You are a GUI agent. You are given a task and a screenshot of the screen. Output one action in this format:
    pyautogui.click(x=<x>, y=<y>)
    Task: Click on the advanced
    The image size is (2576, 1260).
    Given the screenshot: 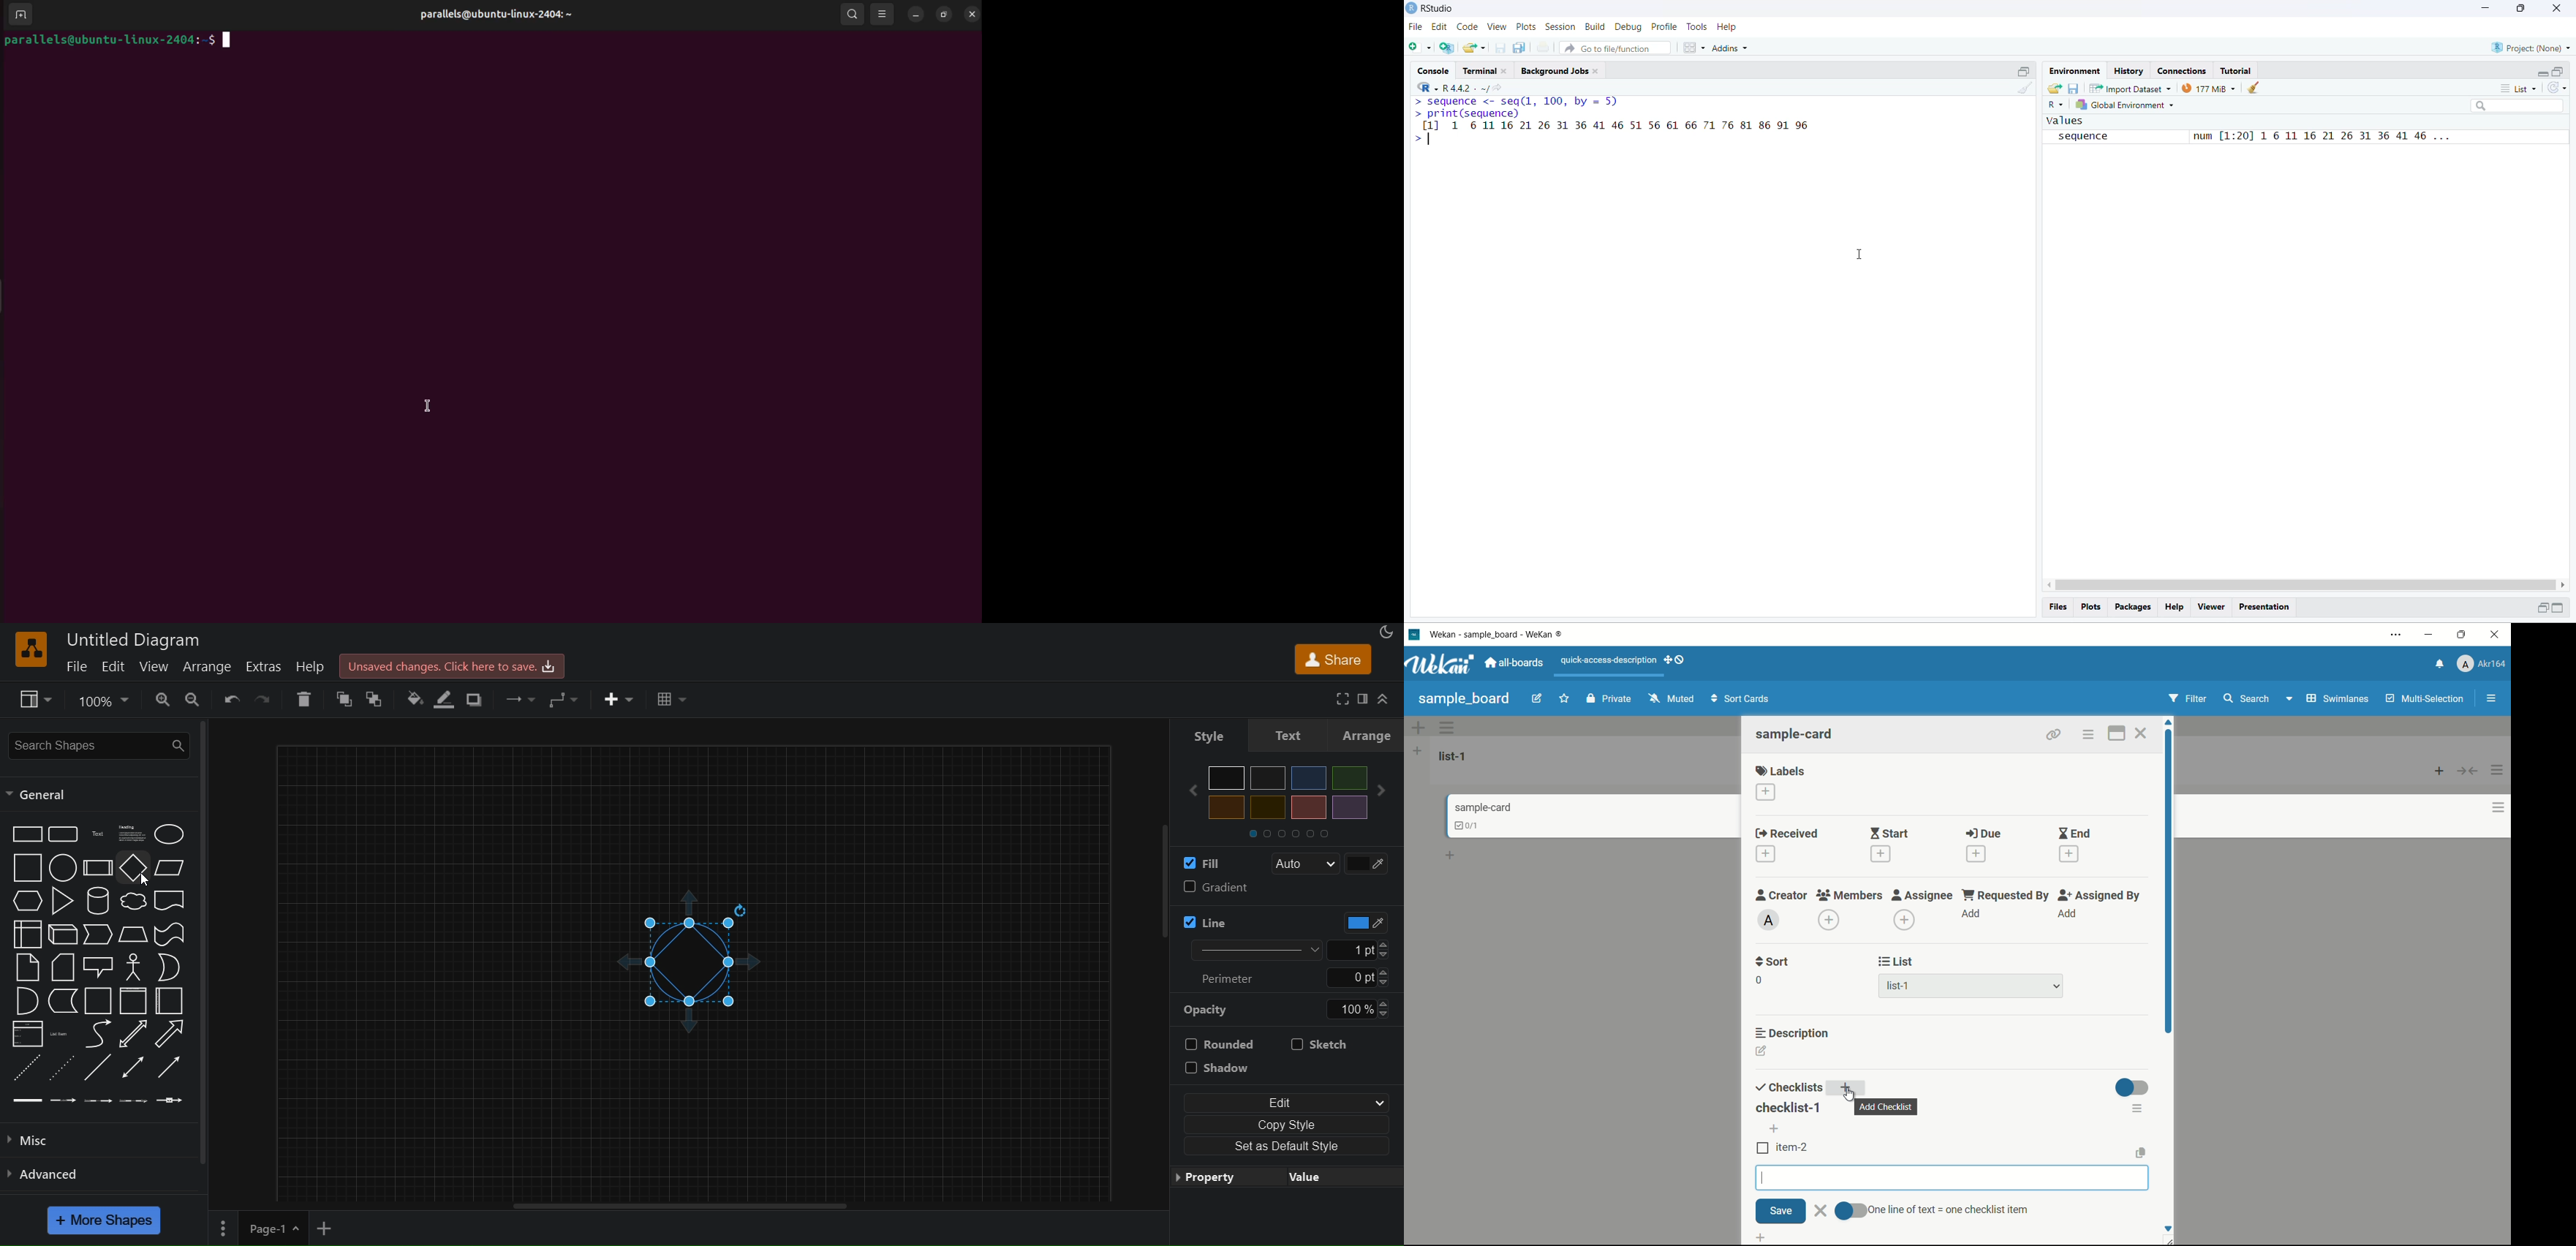 What is the action you would take?
    pyautogui.click(x=51, y=1172)
    